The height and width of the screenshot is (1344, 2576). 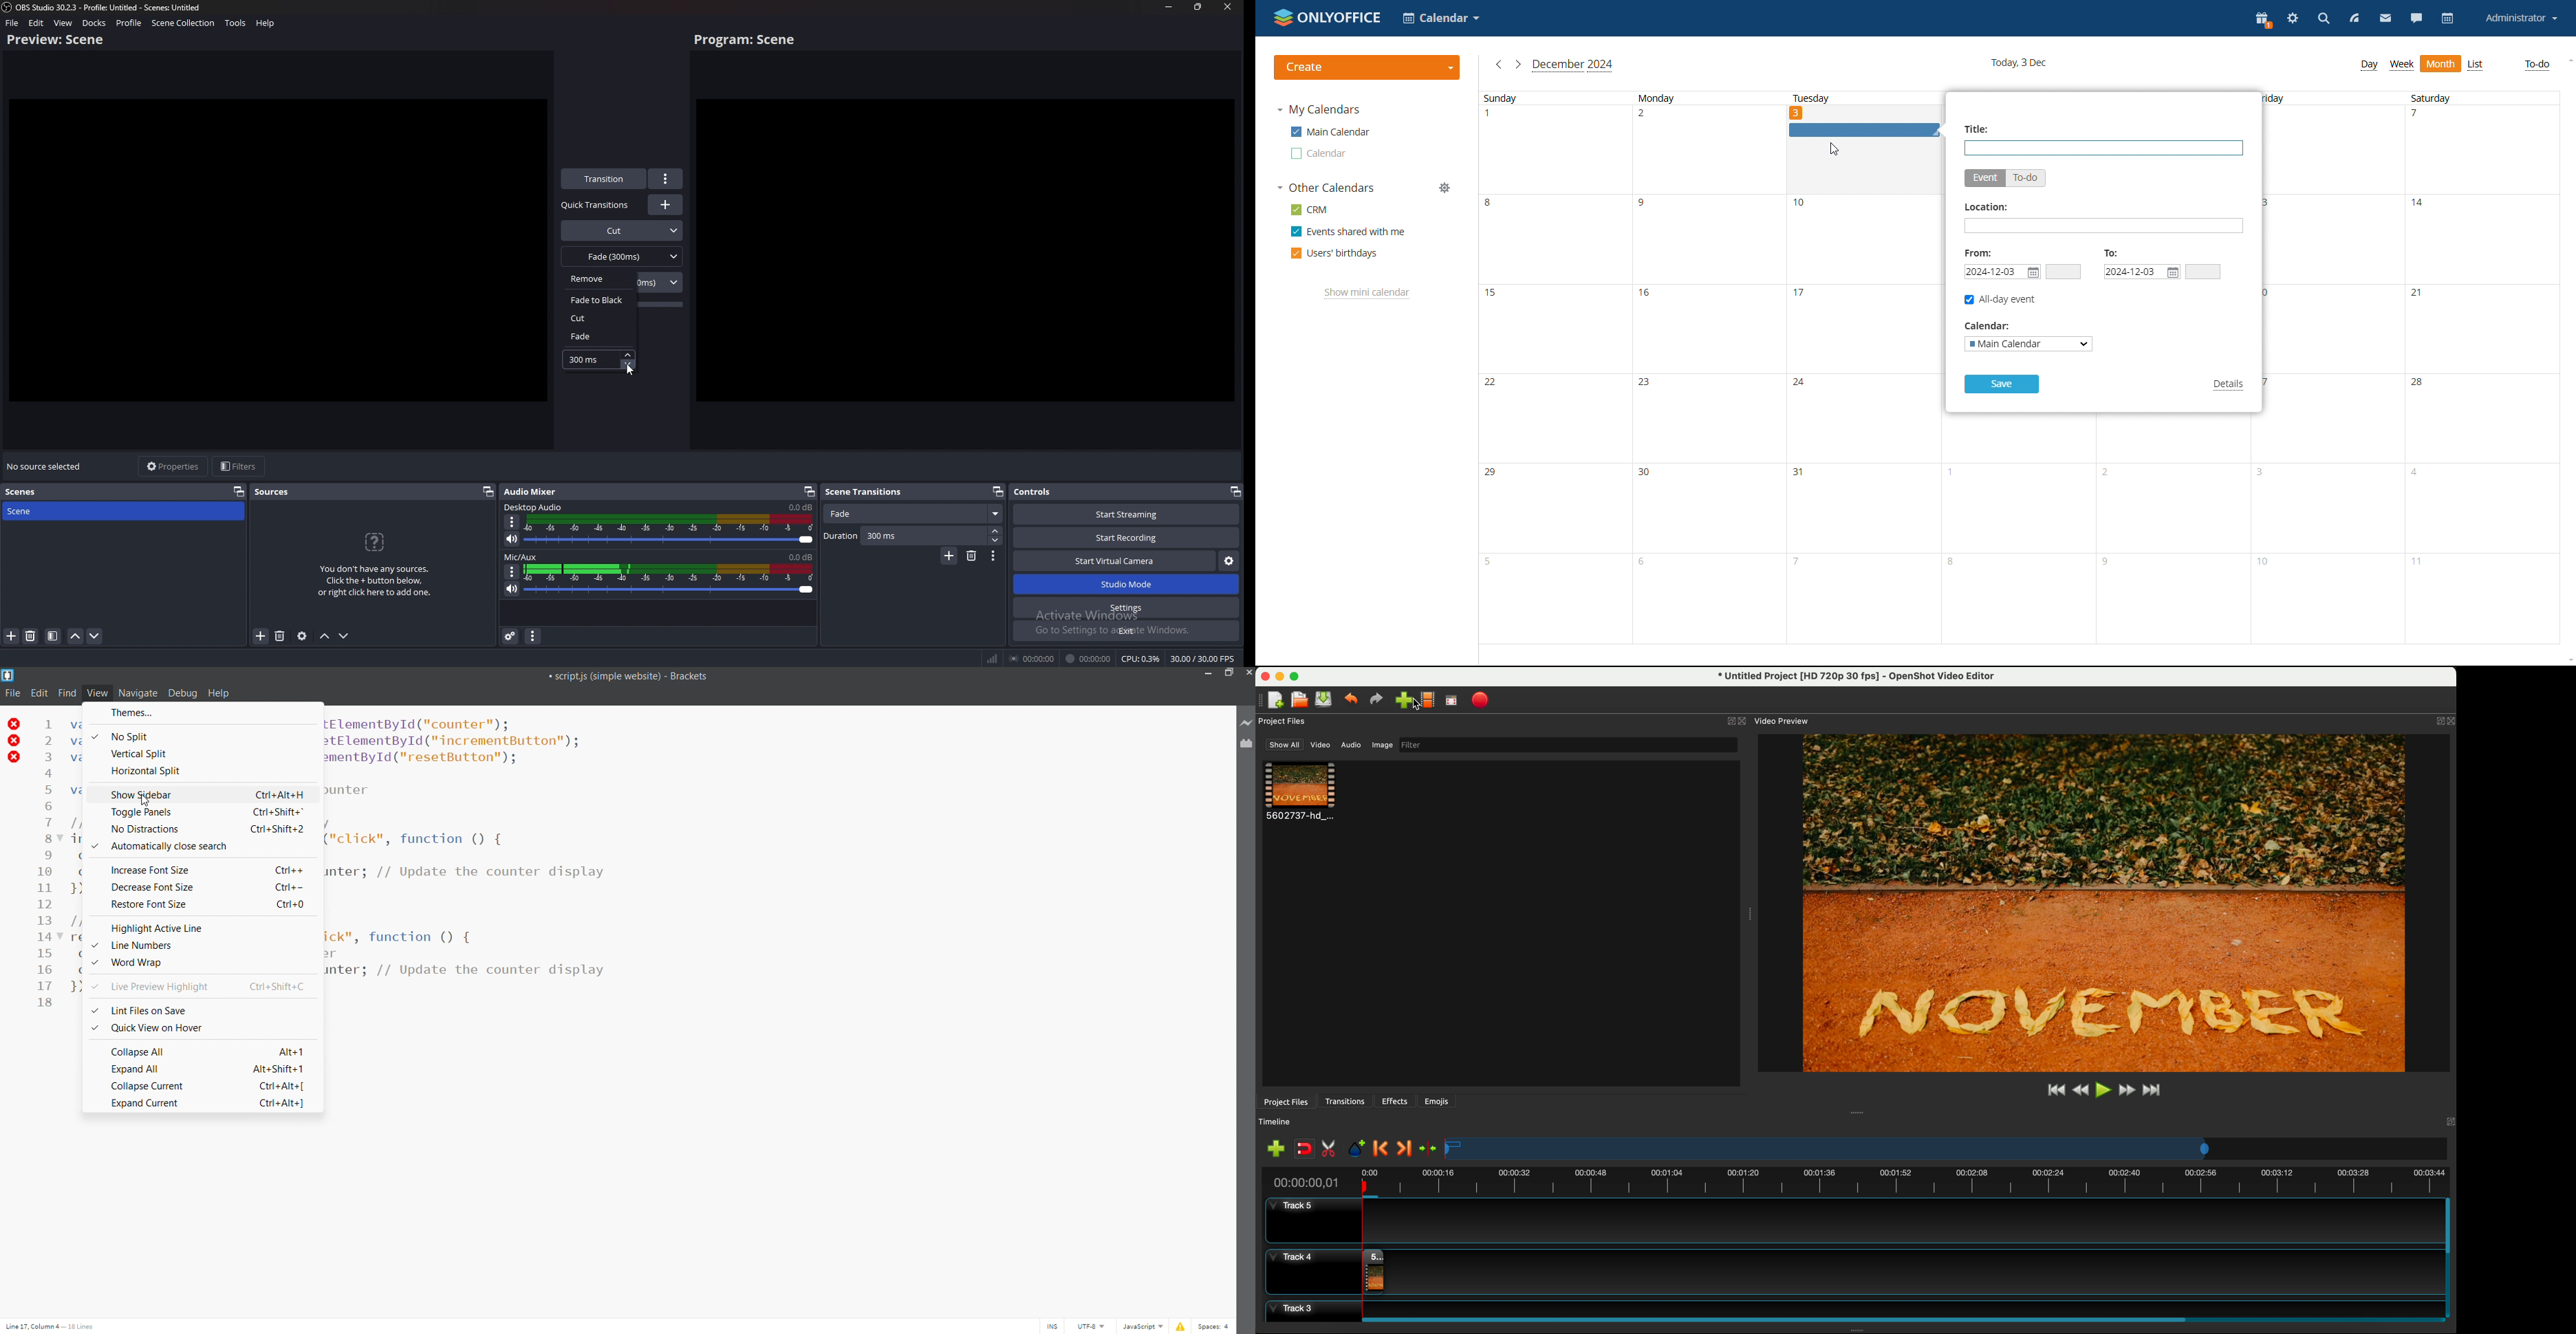 I want to click on Cut, so click(x=623, y=229).